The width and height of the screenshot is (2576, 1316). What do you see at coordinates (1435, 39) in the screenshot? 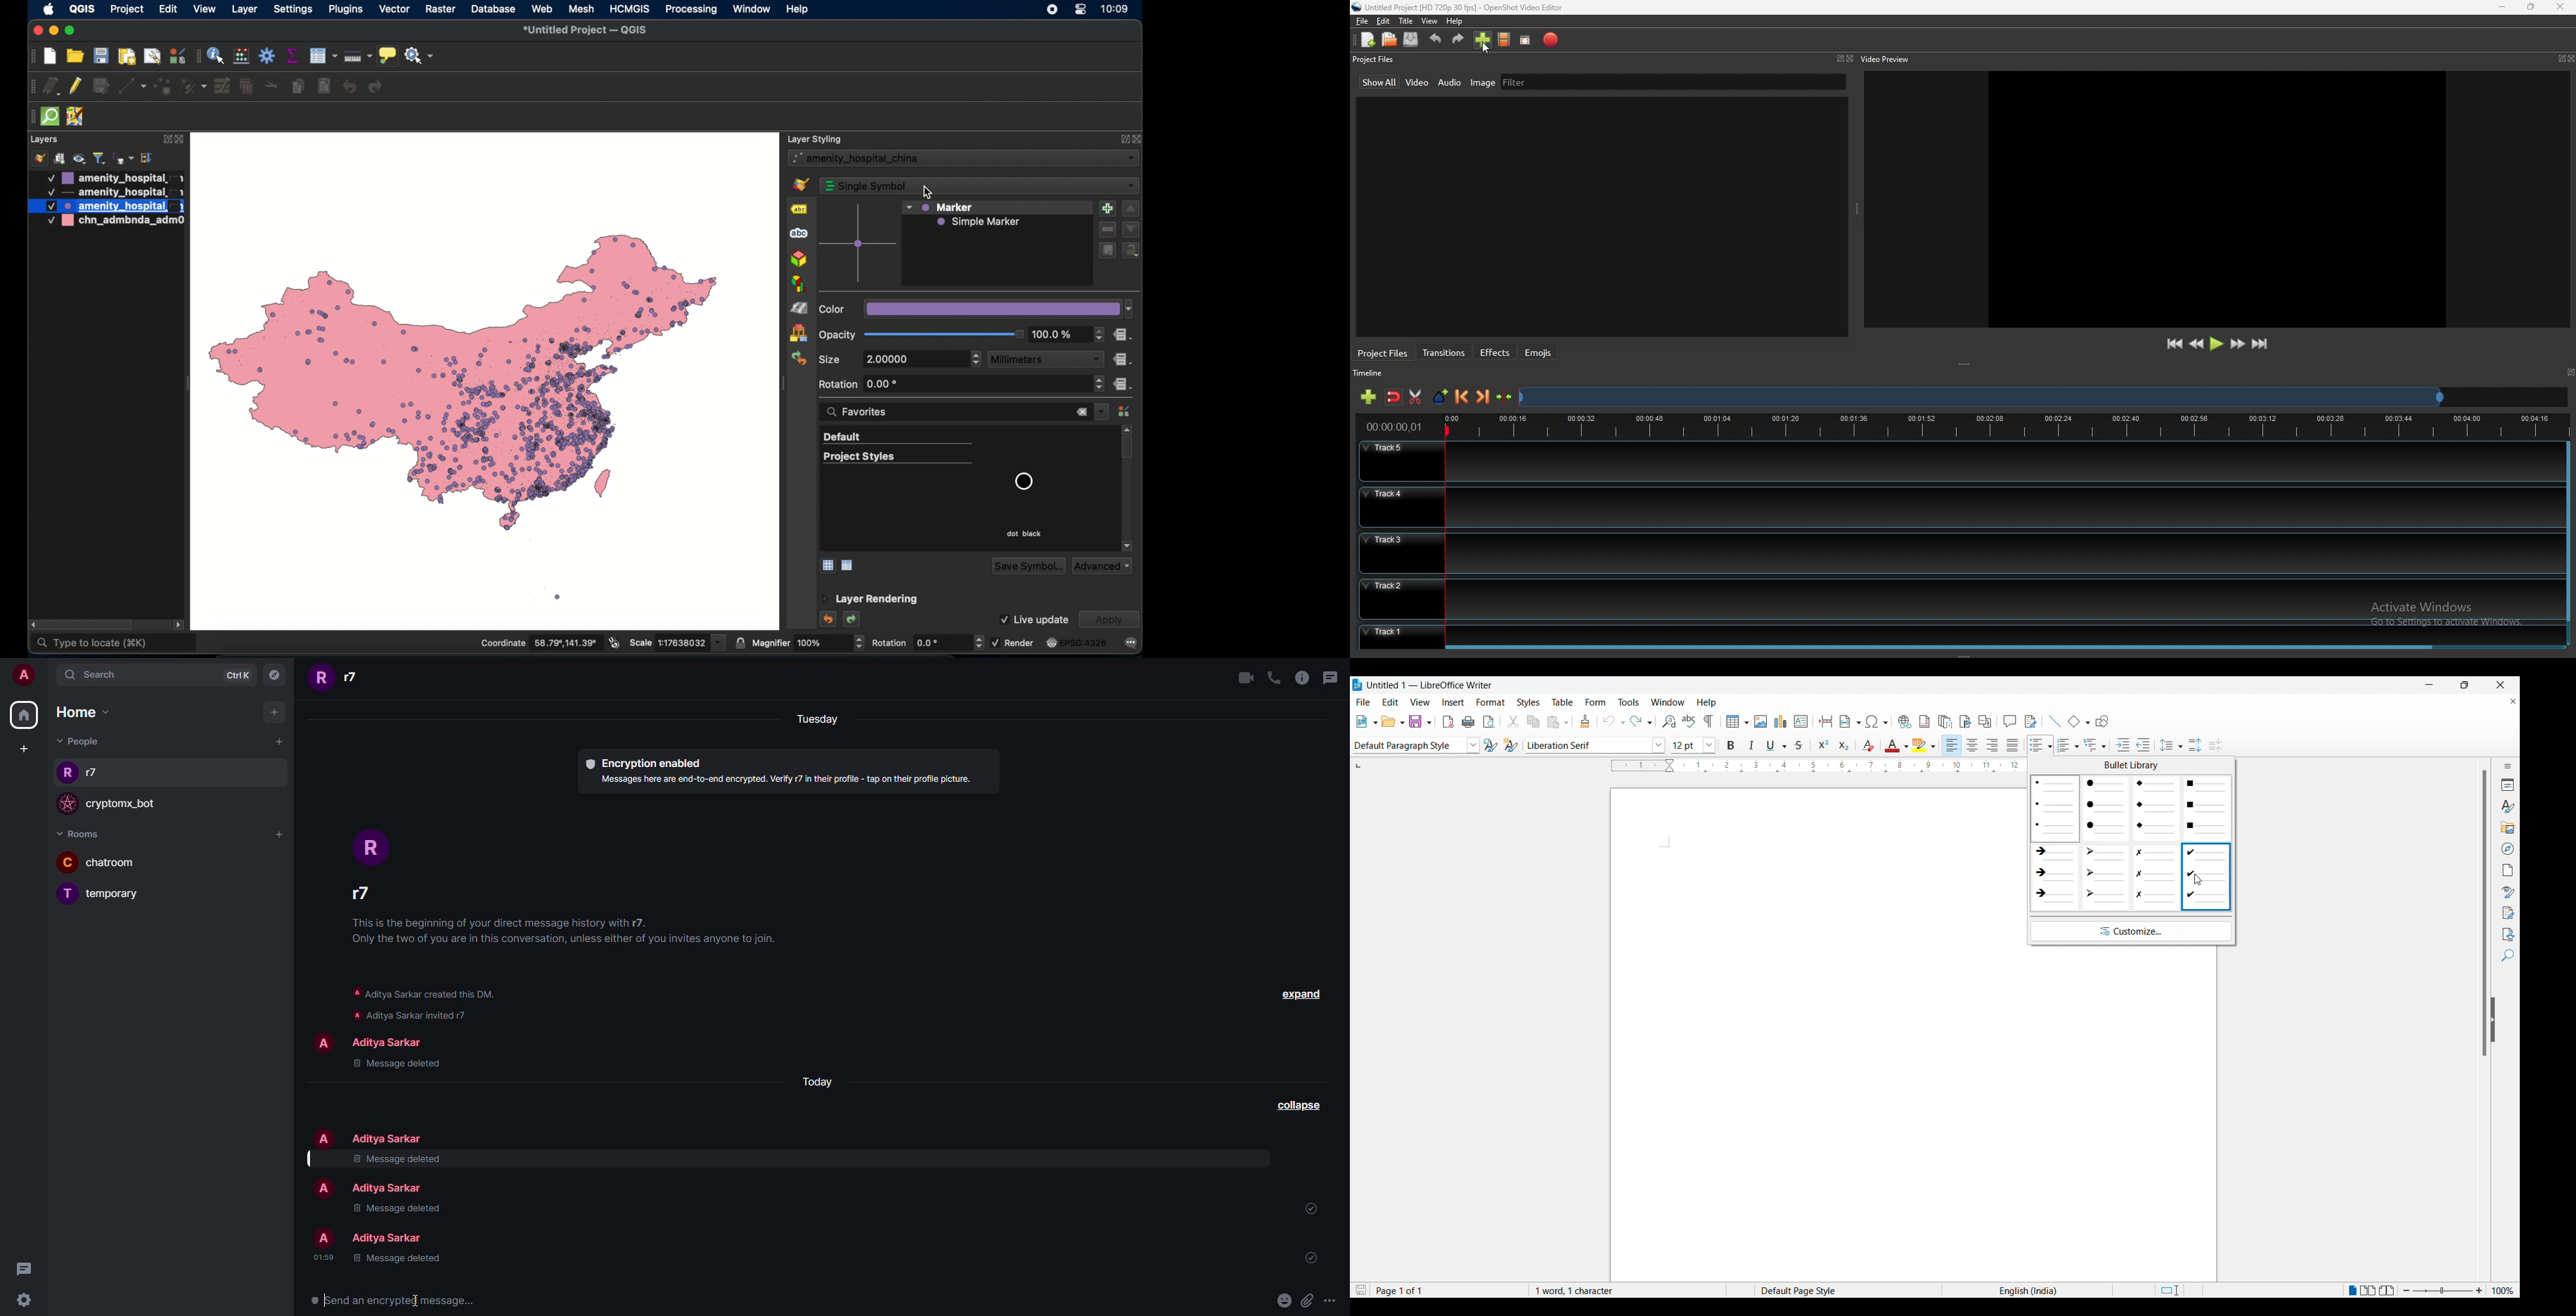
I see `undo` at bounding box center [1435, 39].